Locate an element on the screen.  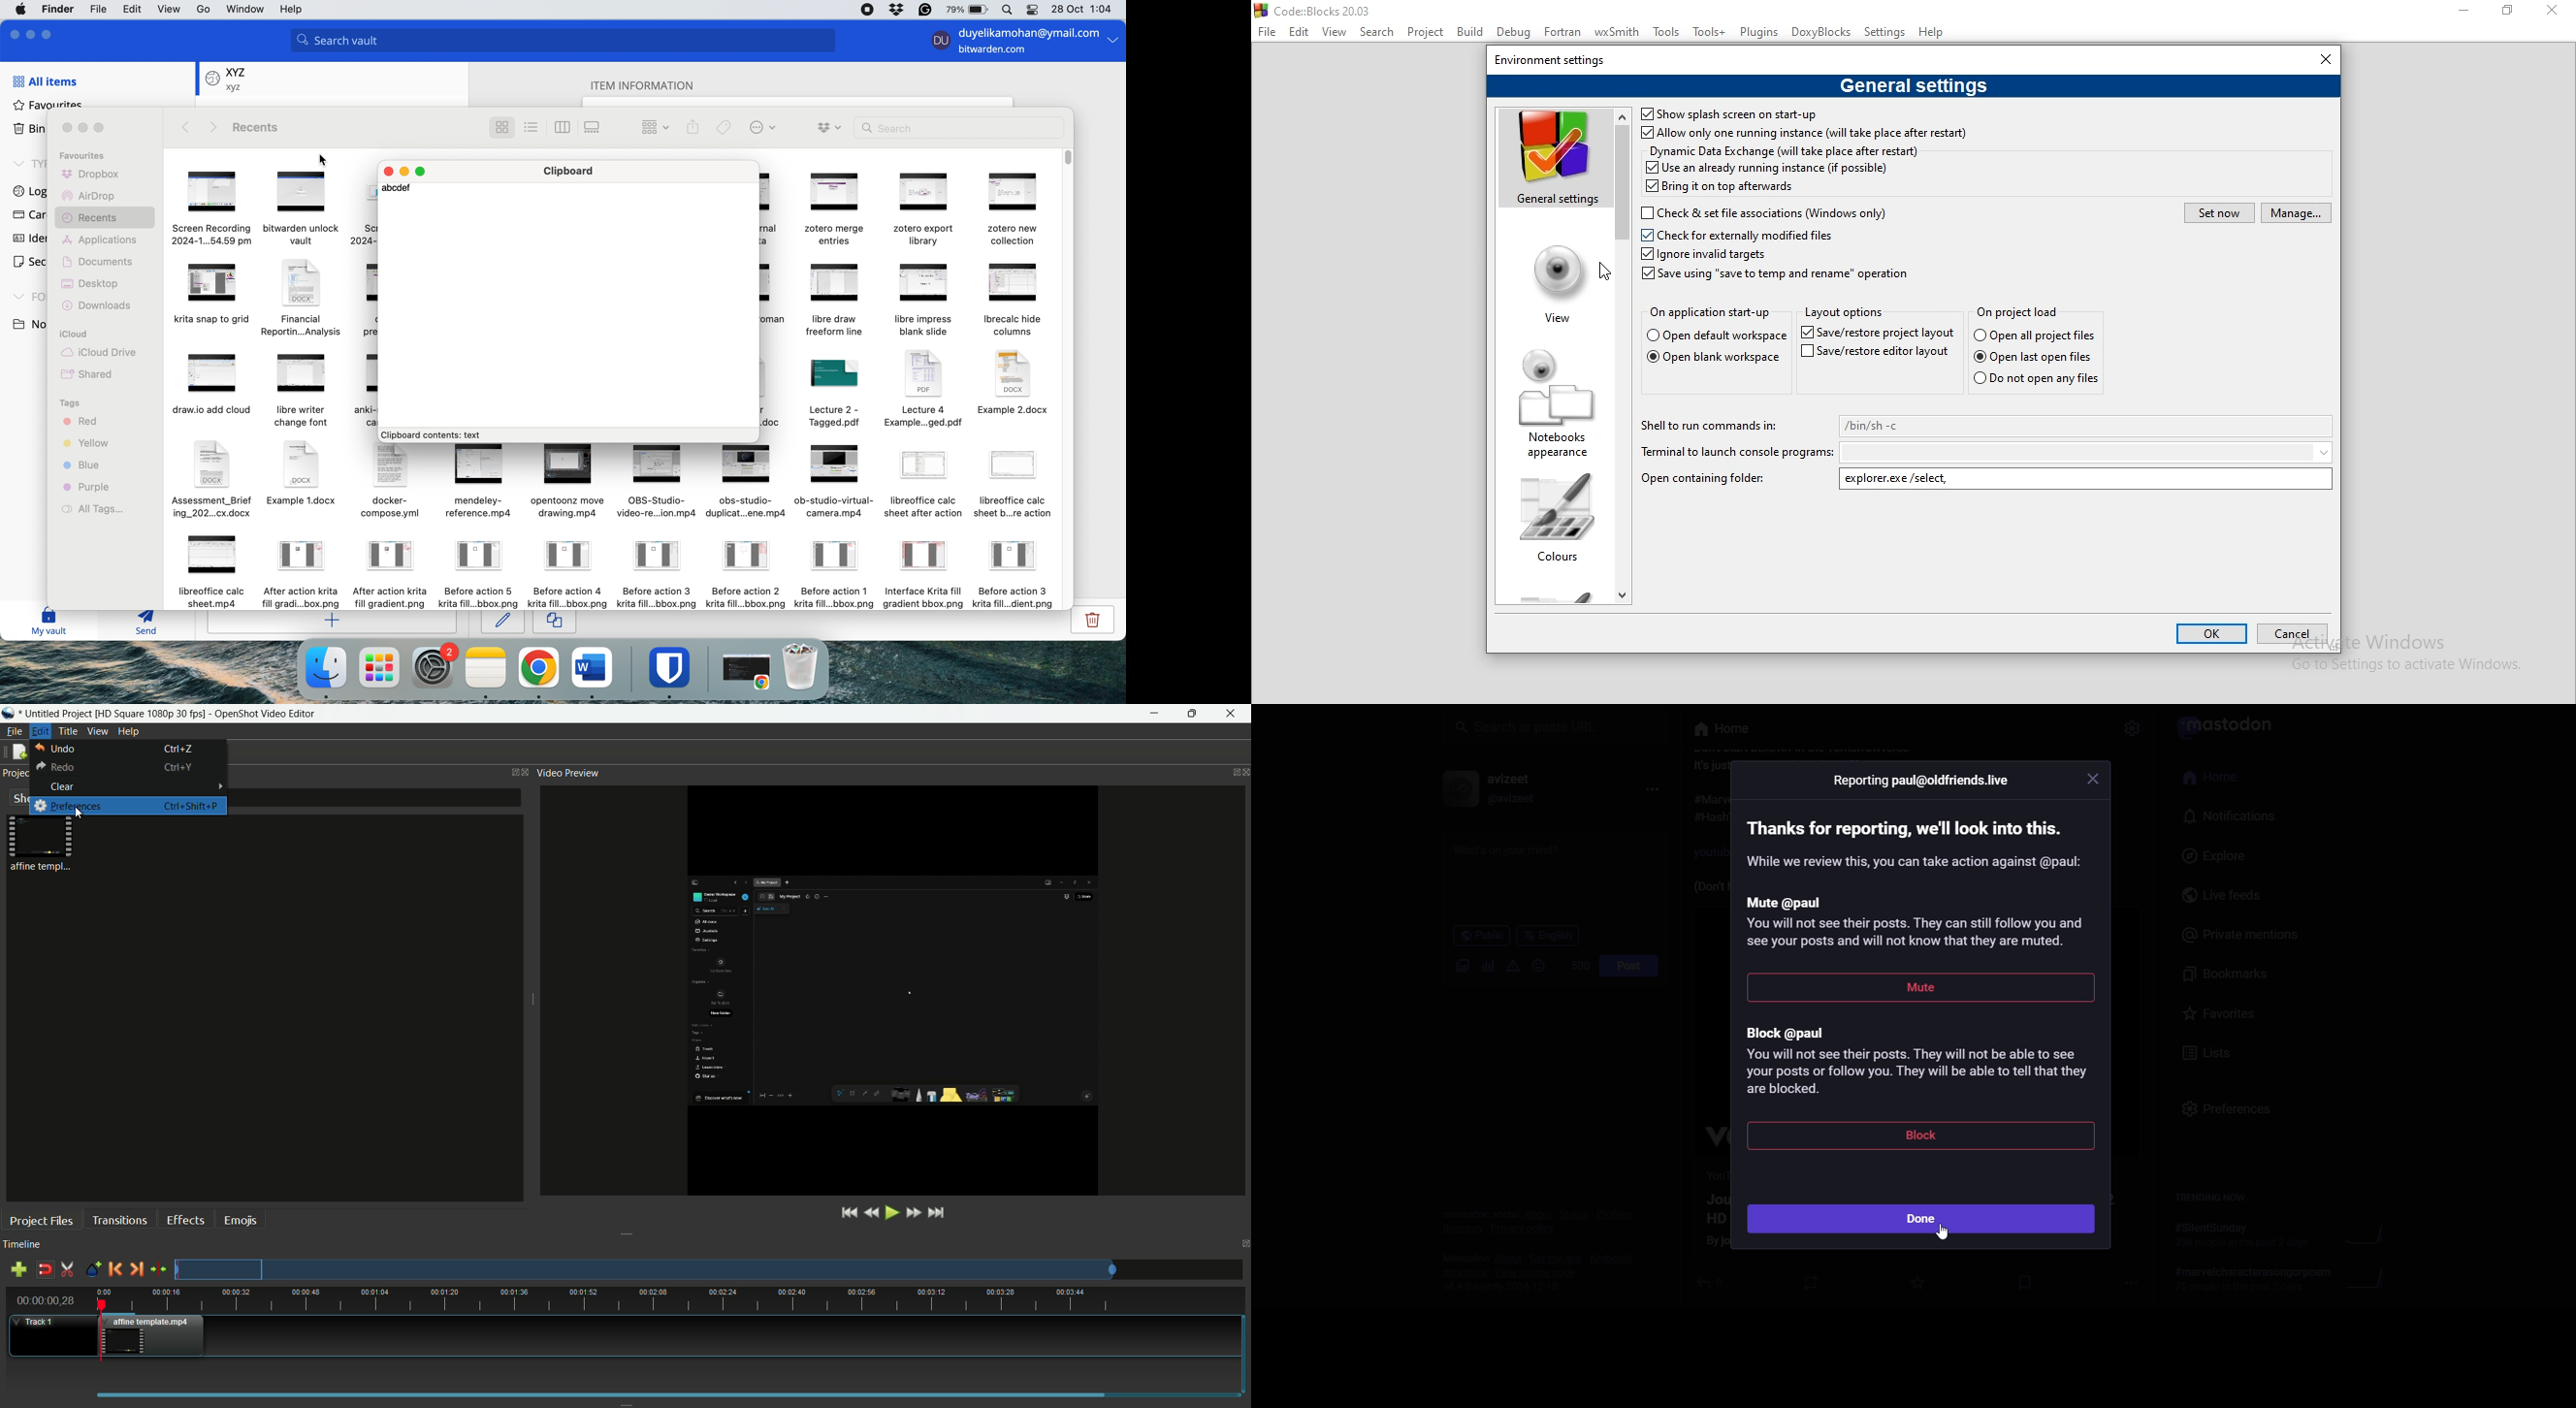
all items is located at coordinates (44, 81).